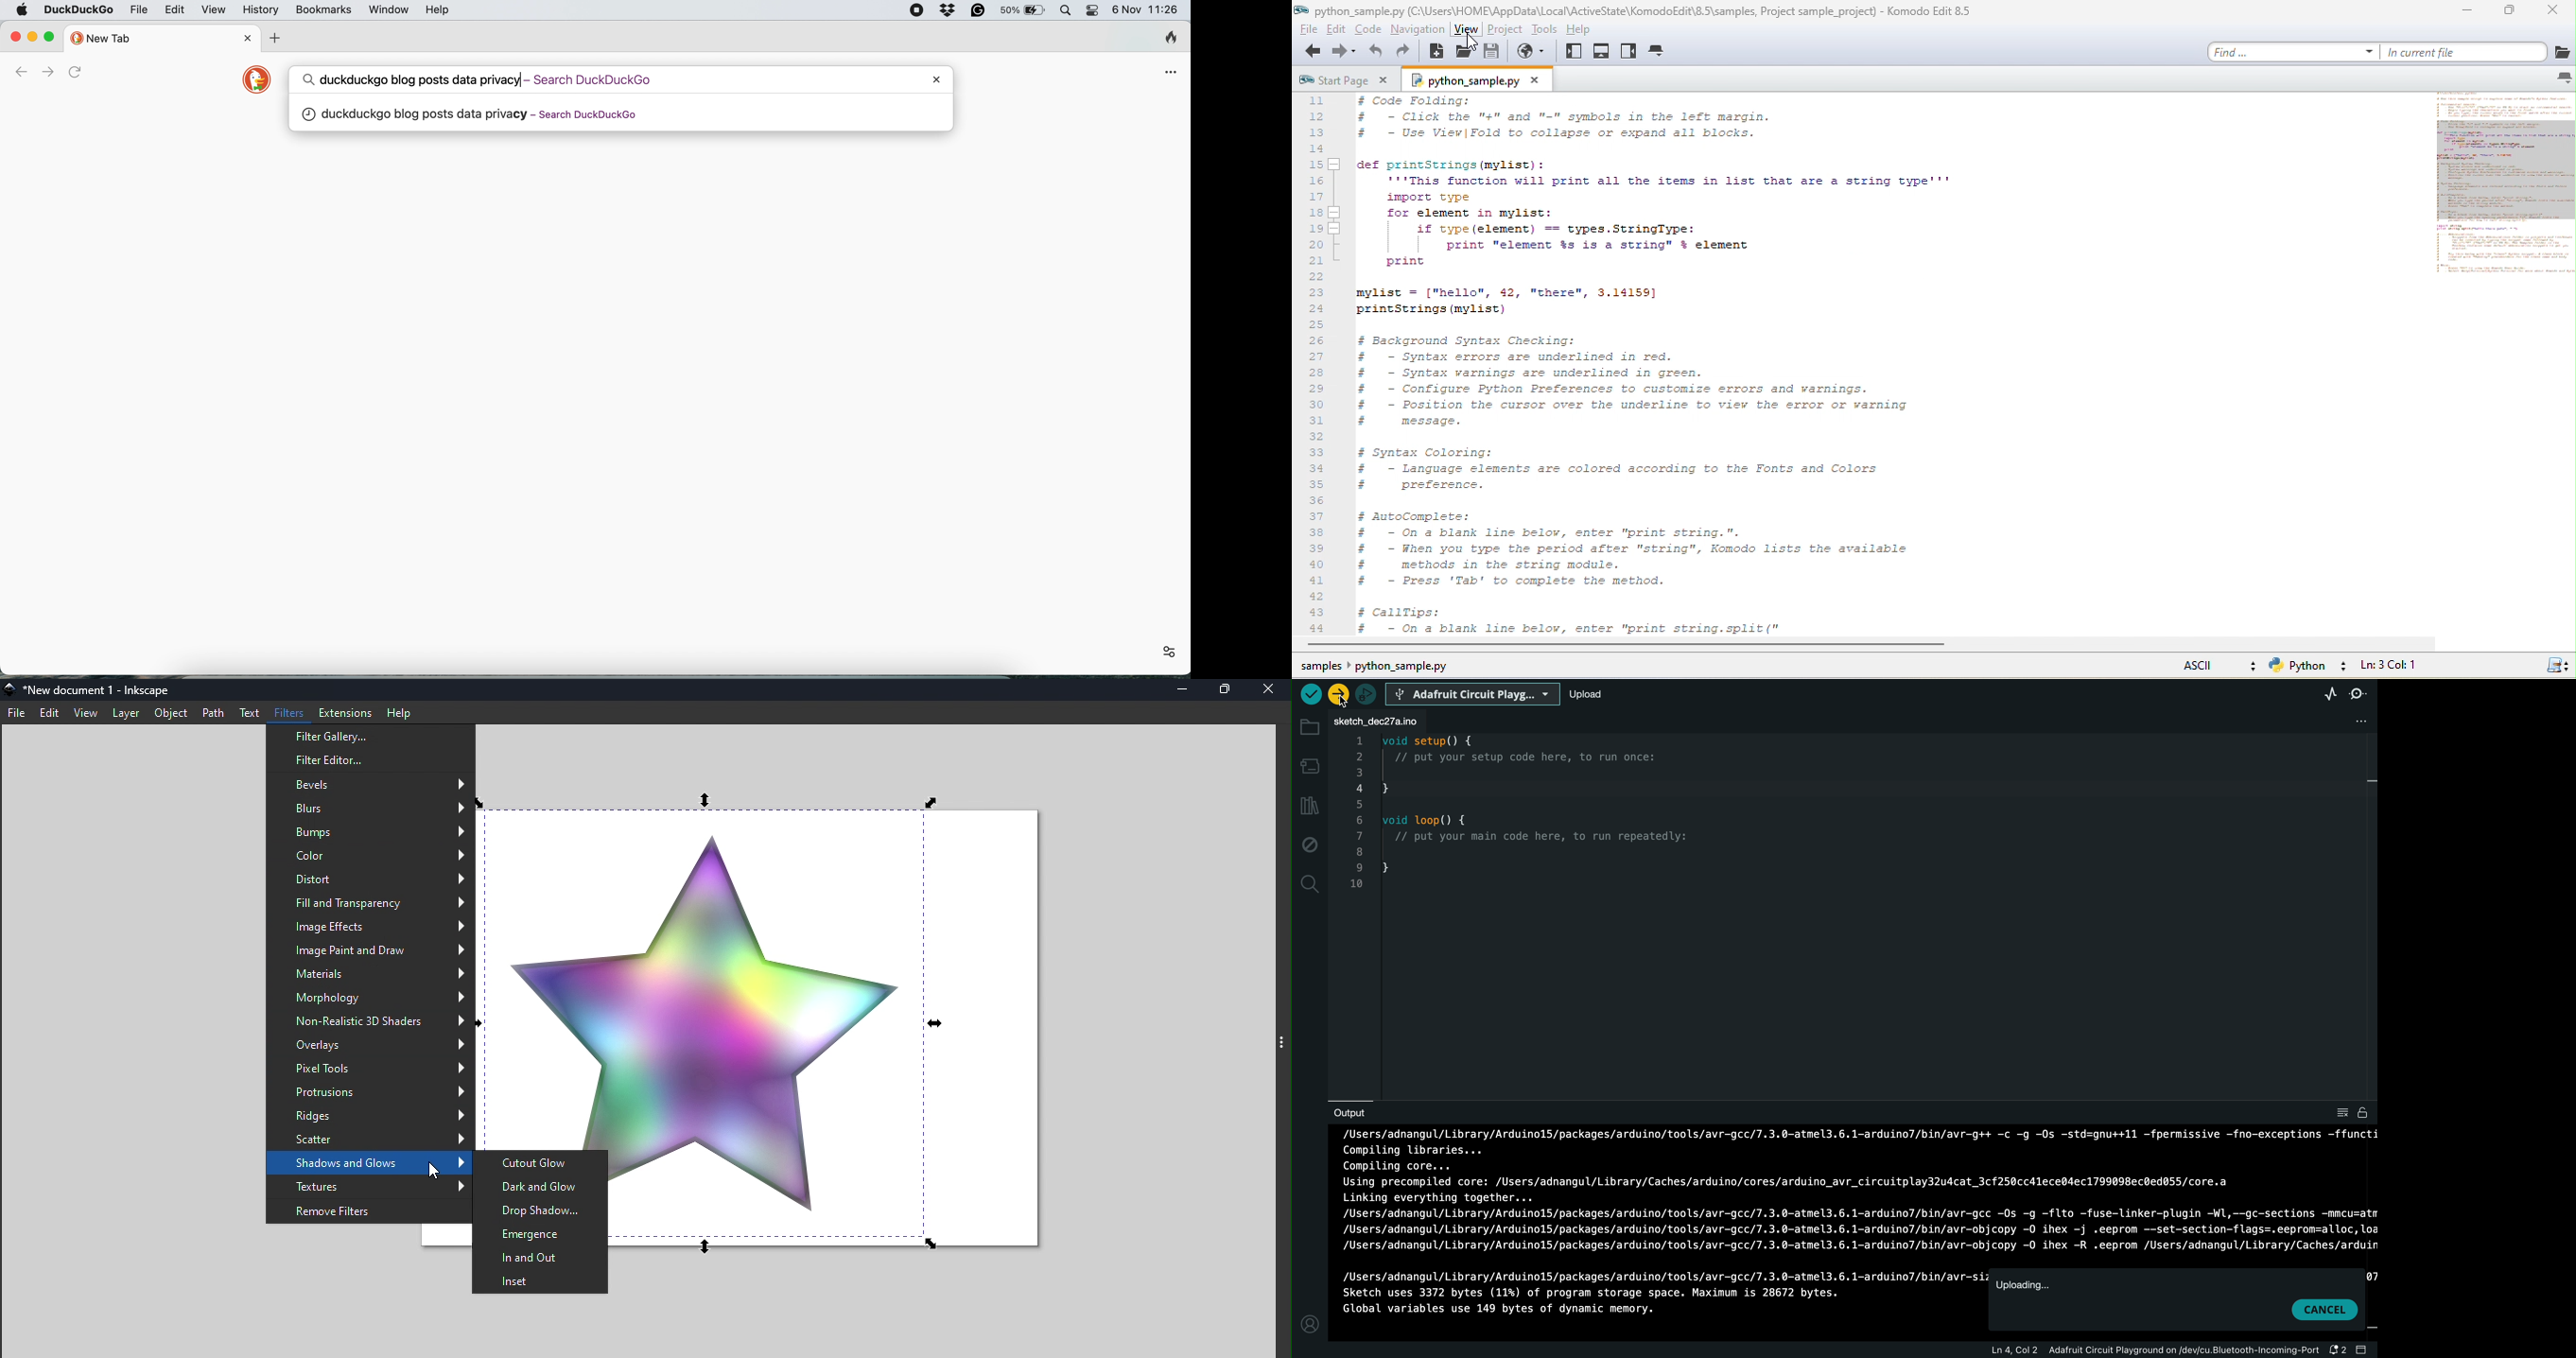 Image resolution: width=2576 pixels, height=1372 pixels. I want to click on Dark and glow, so click(540, 1184).